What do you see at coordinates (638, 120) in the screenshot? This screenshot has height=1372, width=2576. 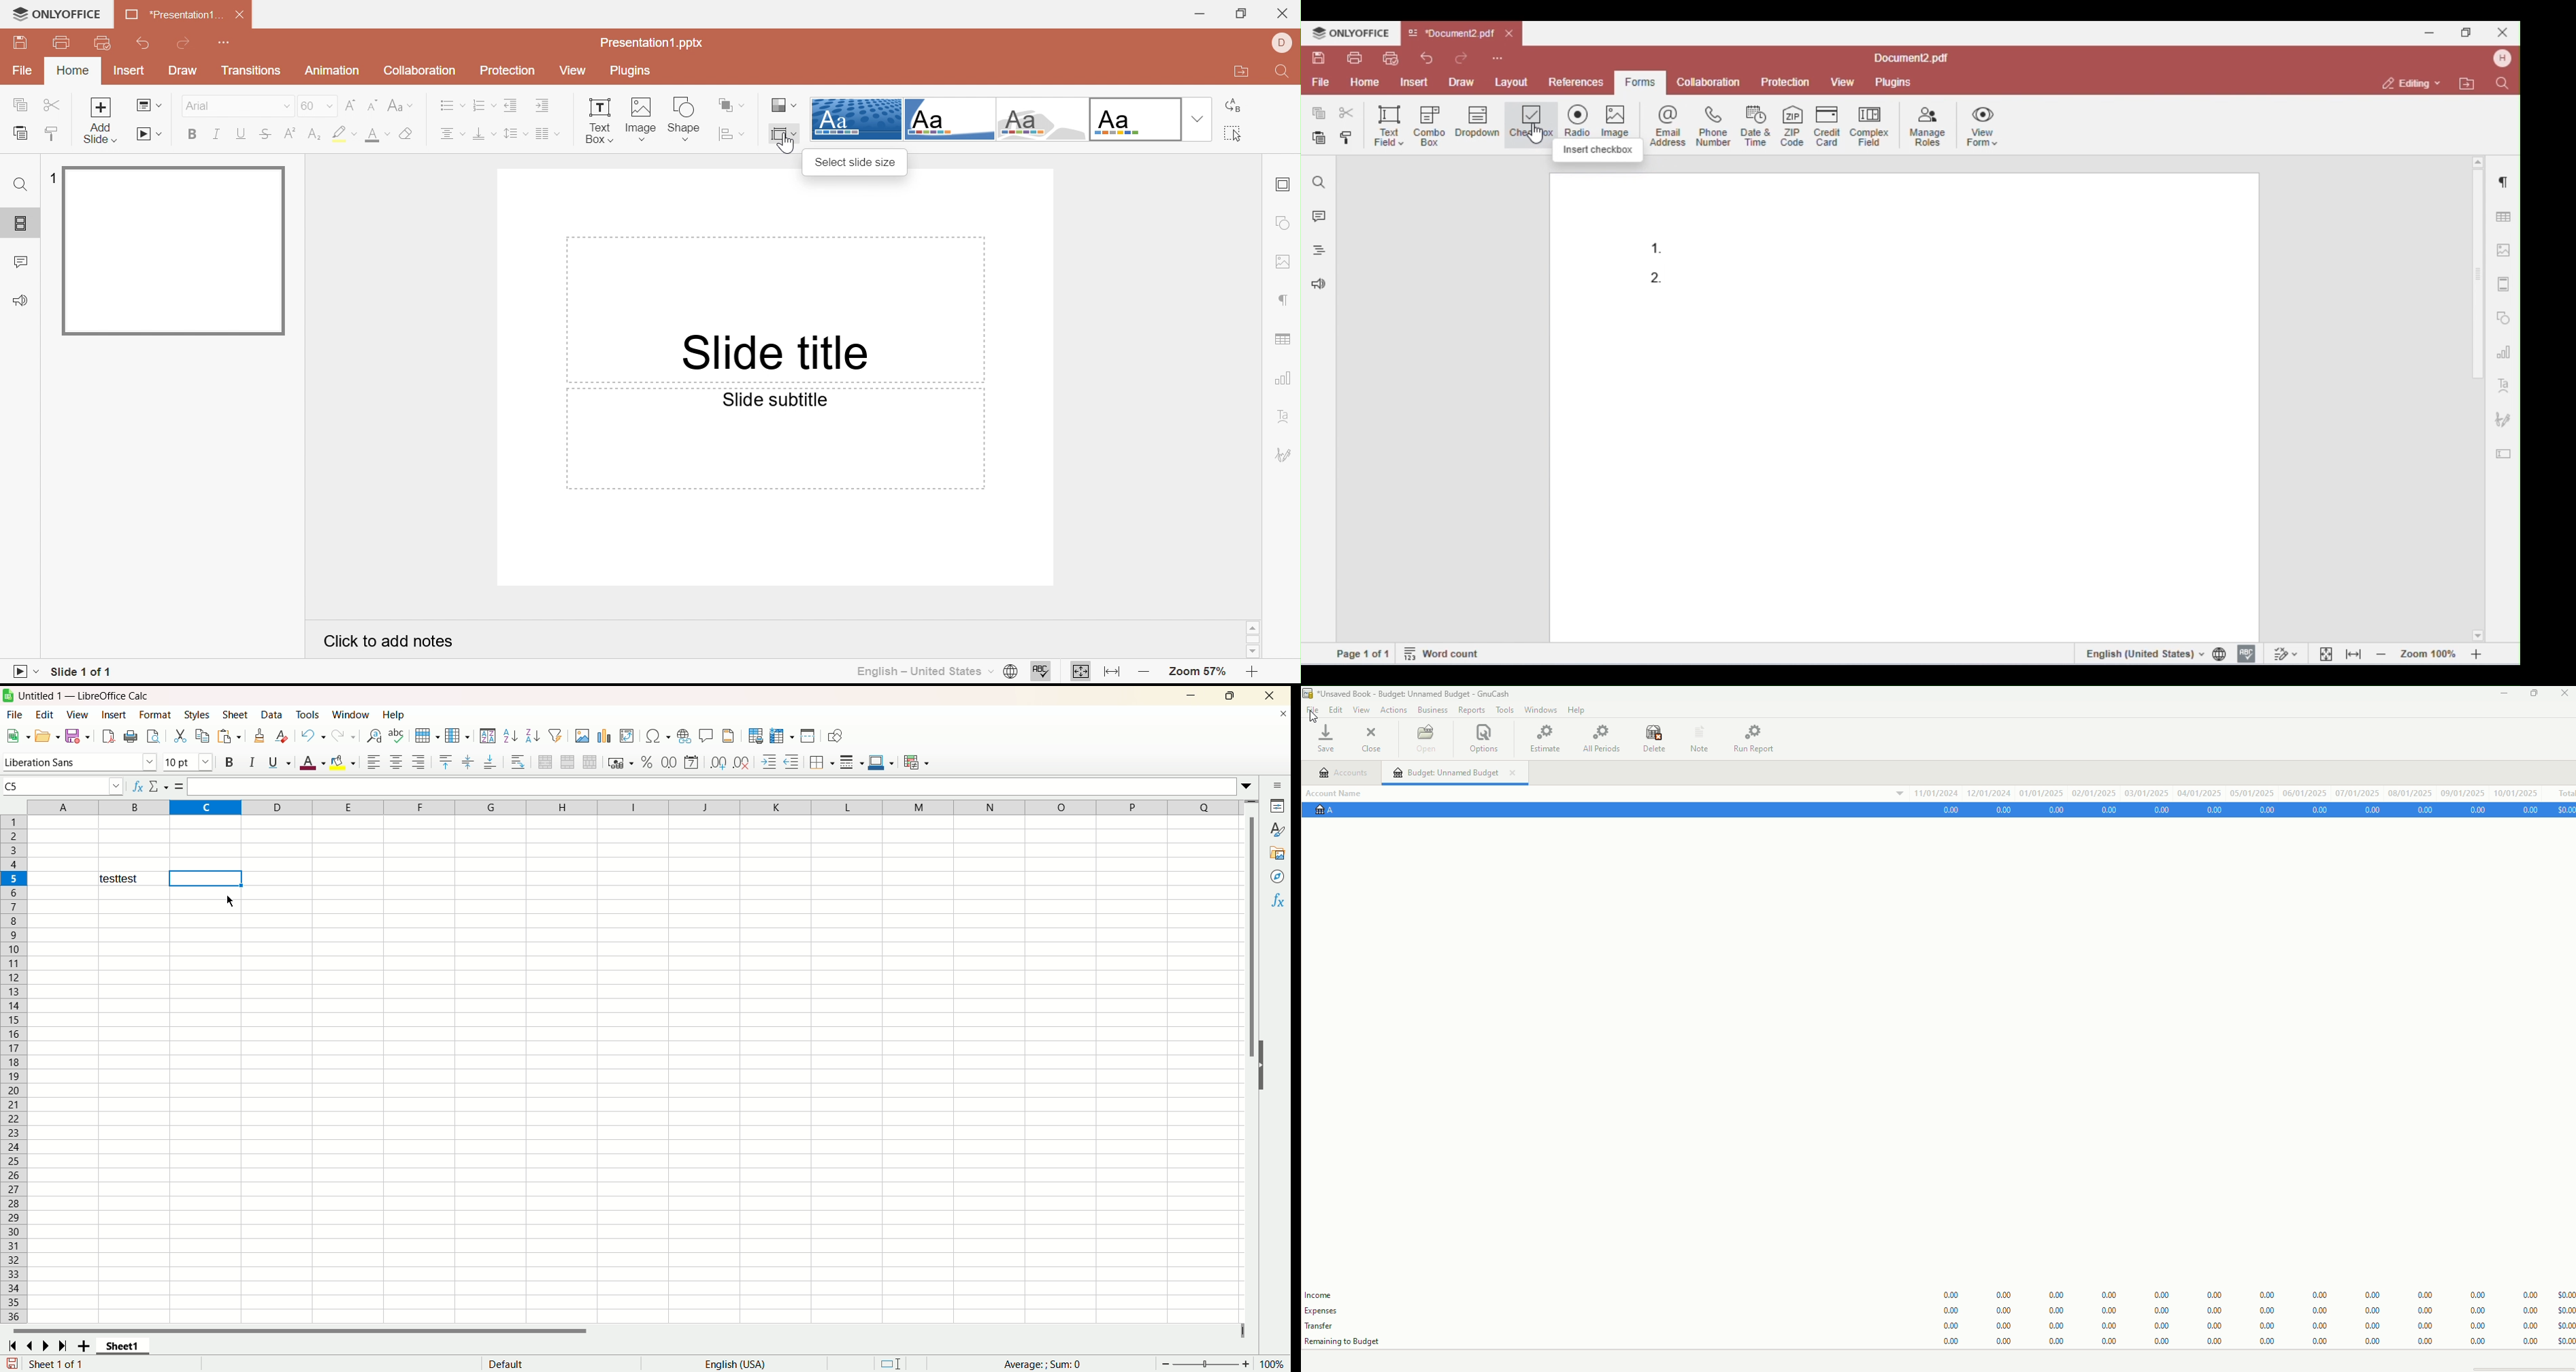 I see `Image` at bounding box center [638, 120].